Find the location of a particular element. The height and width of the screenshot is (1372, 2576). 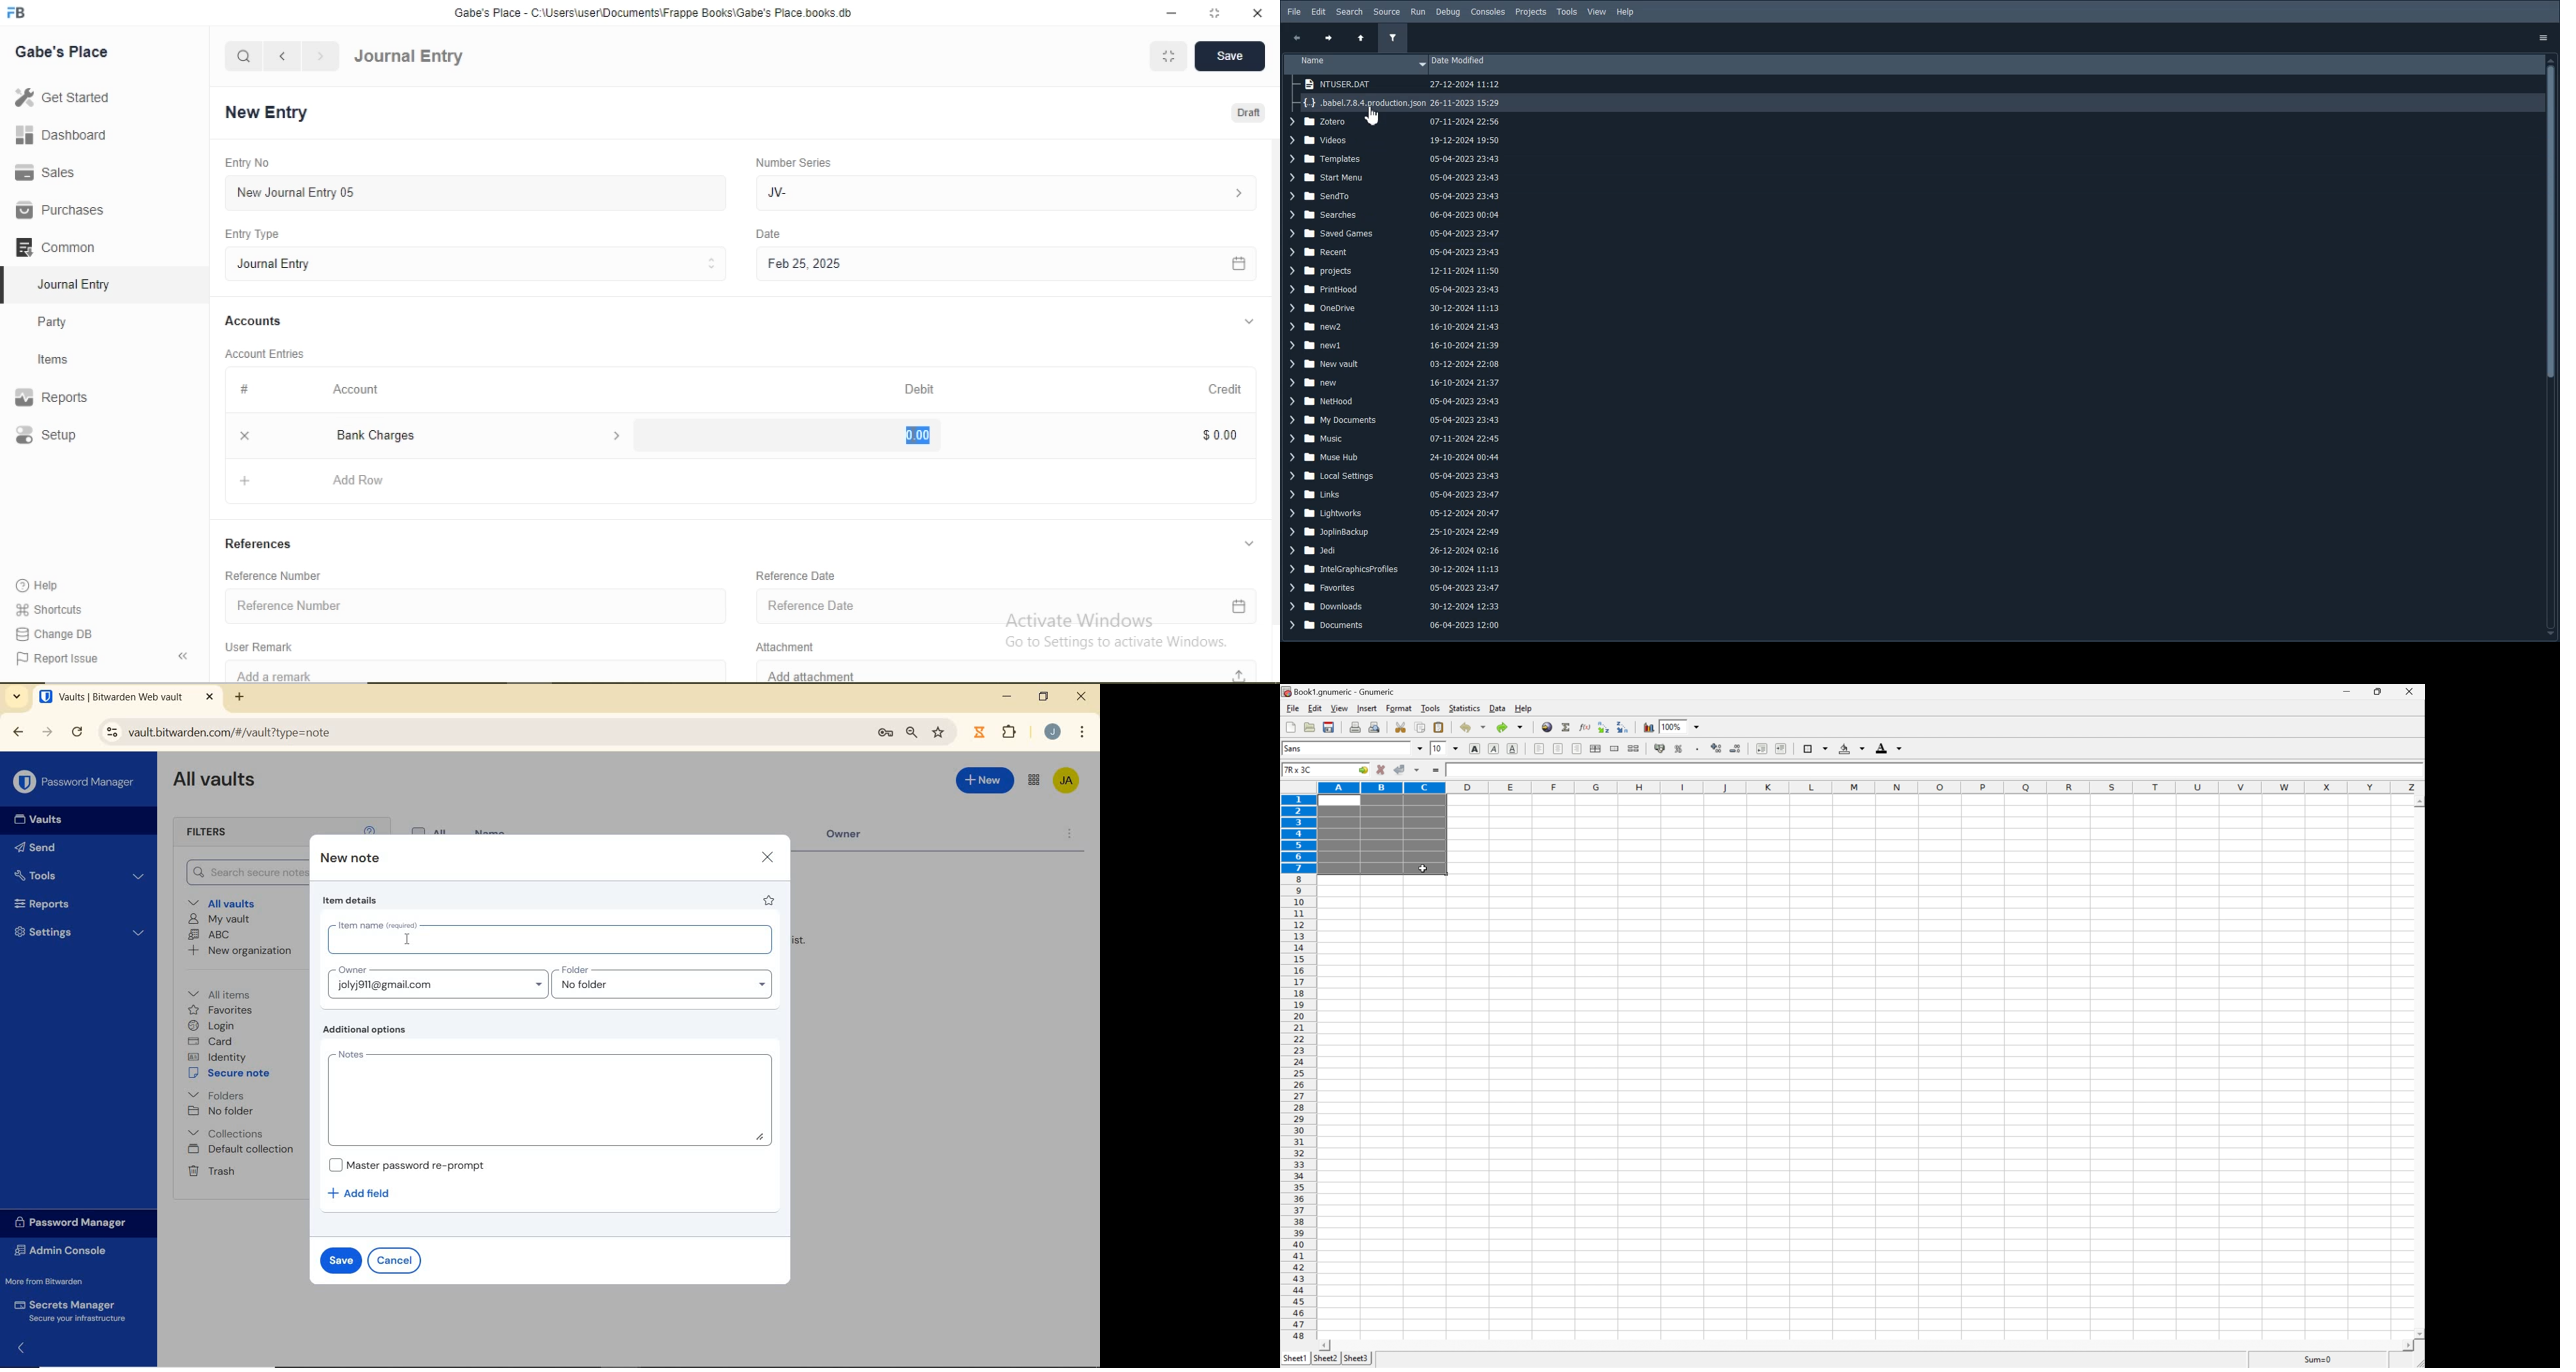

New Entry is located at coordinates (272, 113).